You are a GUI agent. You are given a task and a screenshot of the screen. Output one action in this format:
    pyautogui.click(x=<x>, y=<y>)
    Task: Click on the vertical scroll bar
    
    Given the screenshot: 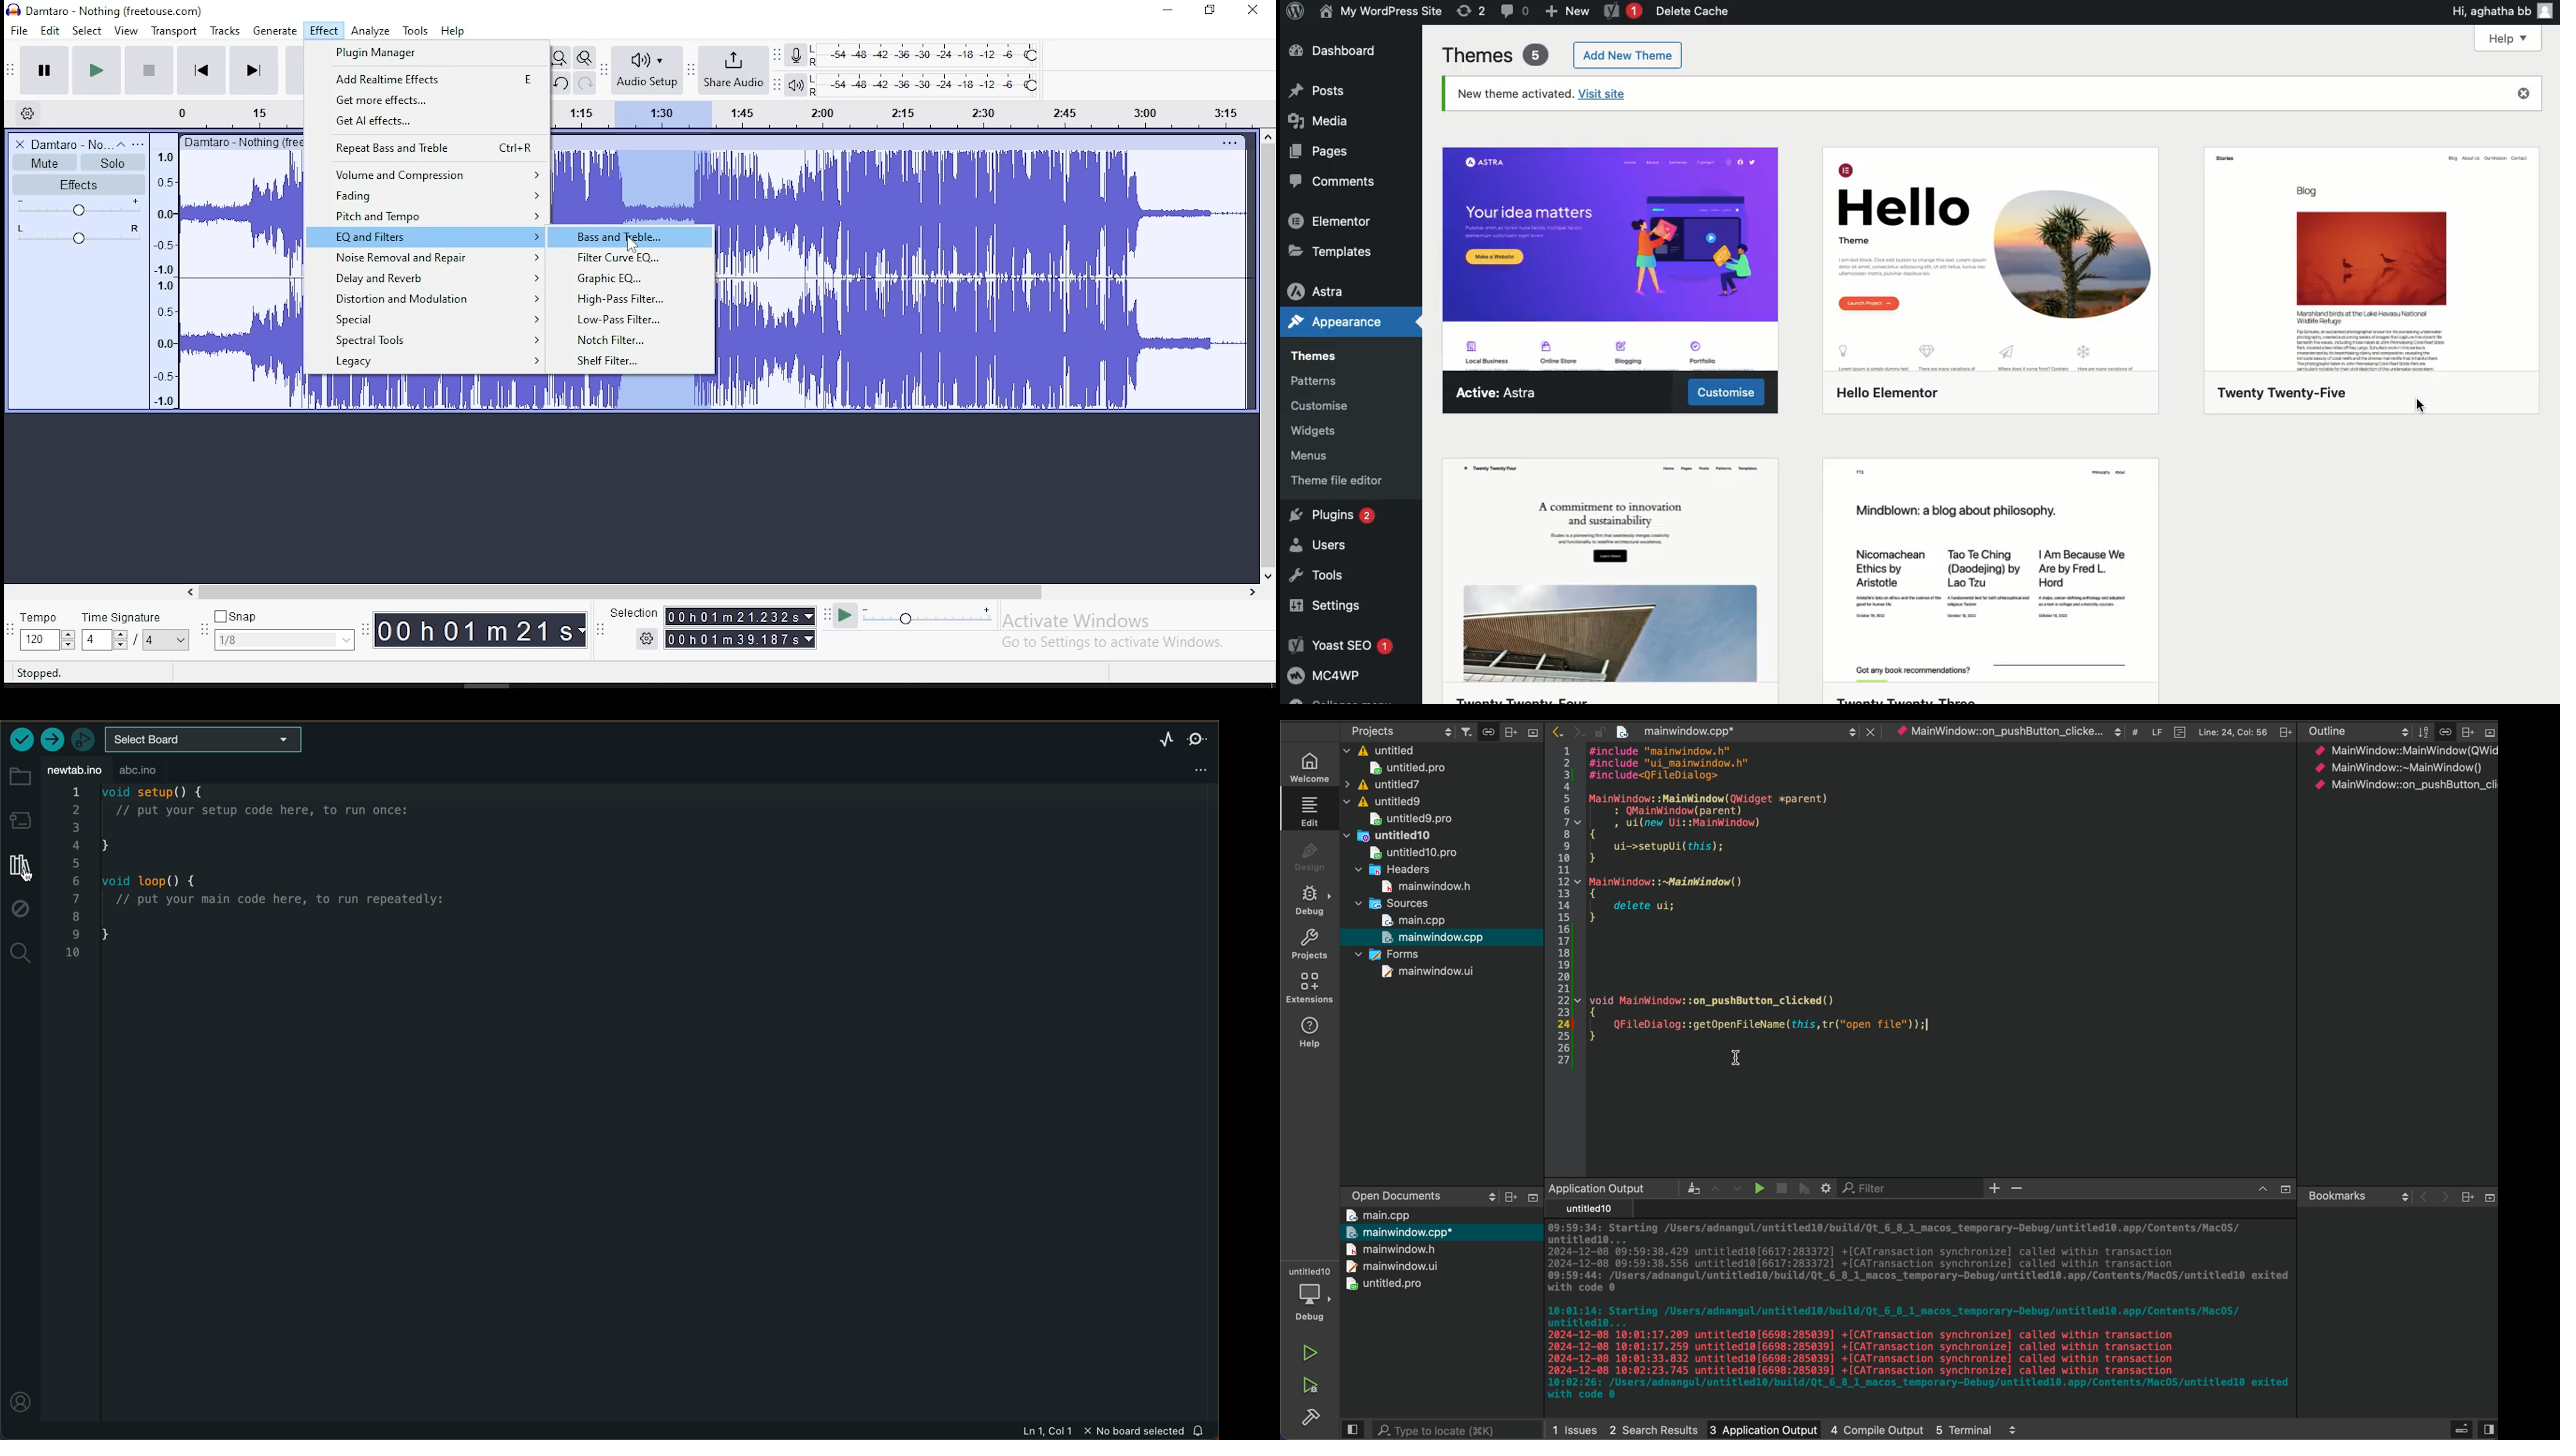 What is the action you would take?
    pyautogui.click(x=1271, y=353)
    